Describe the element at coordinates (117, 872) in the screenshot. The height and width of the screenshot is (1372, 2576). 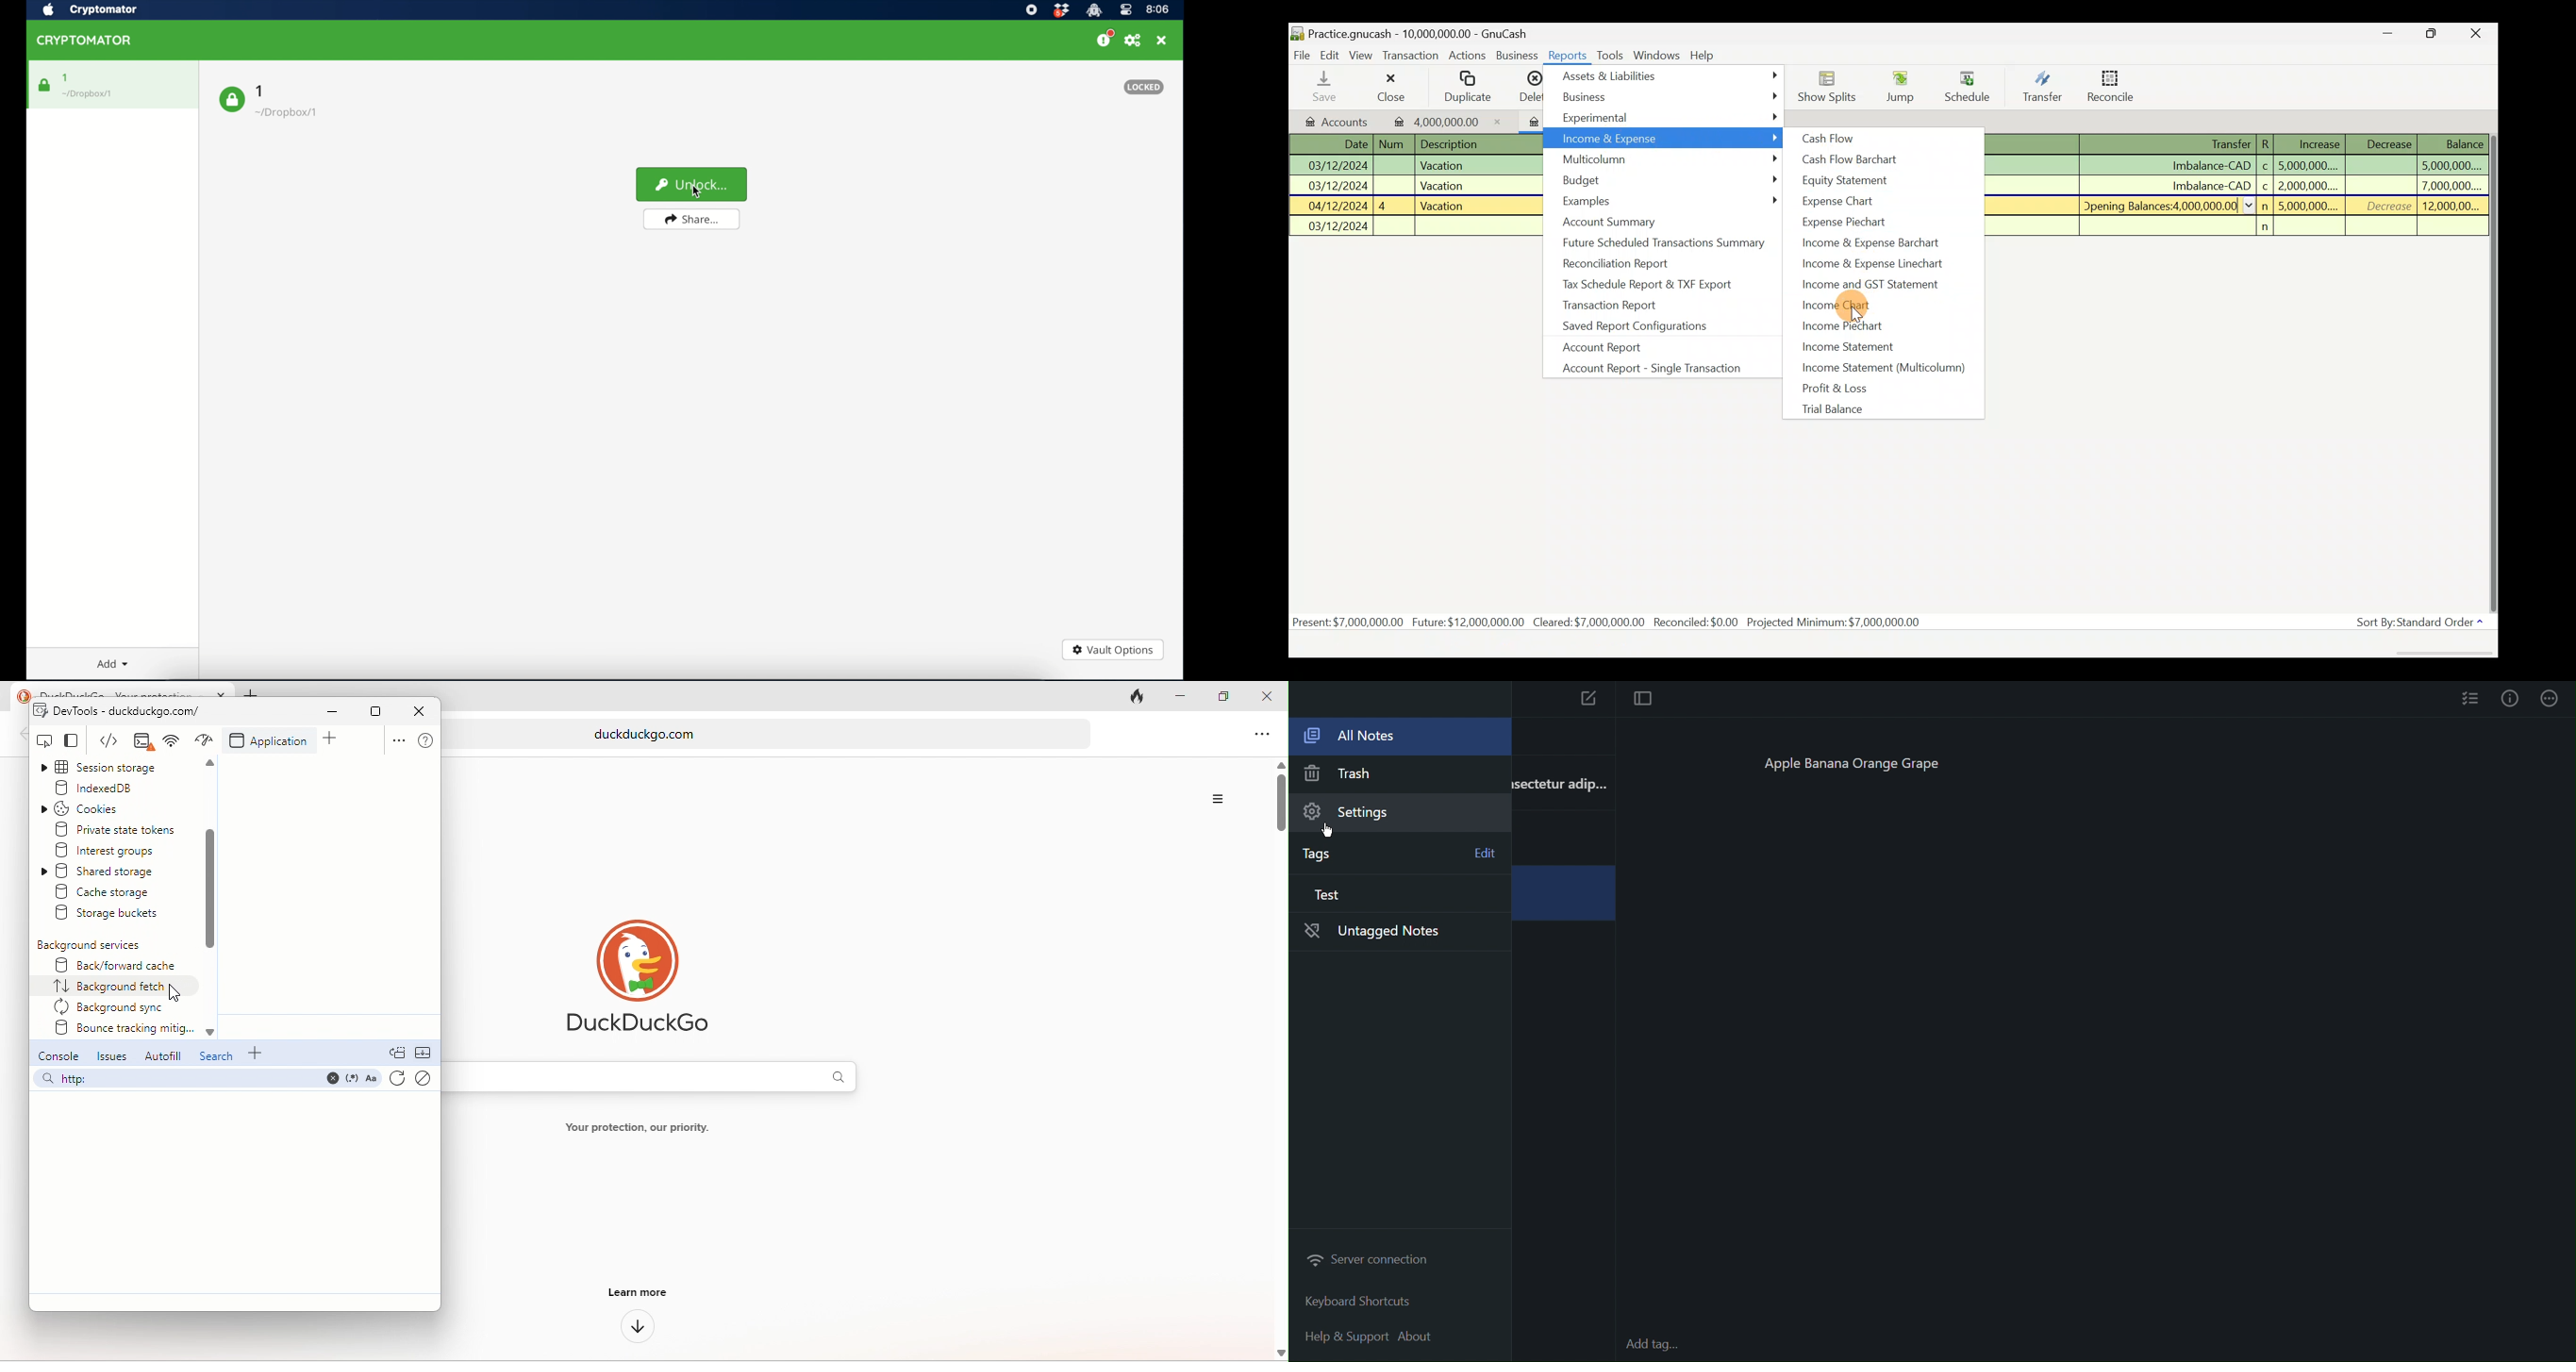
I see `shared storage` at that location.